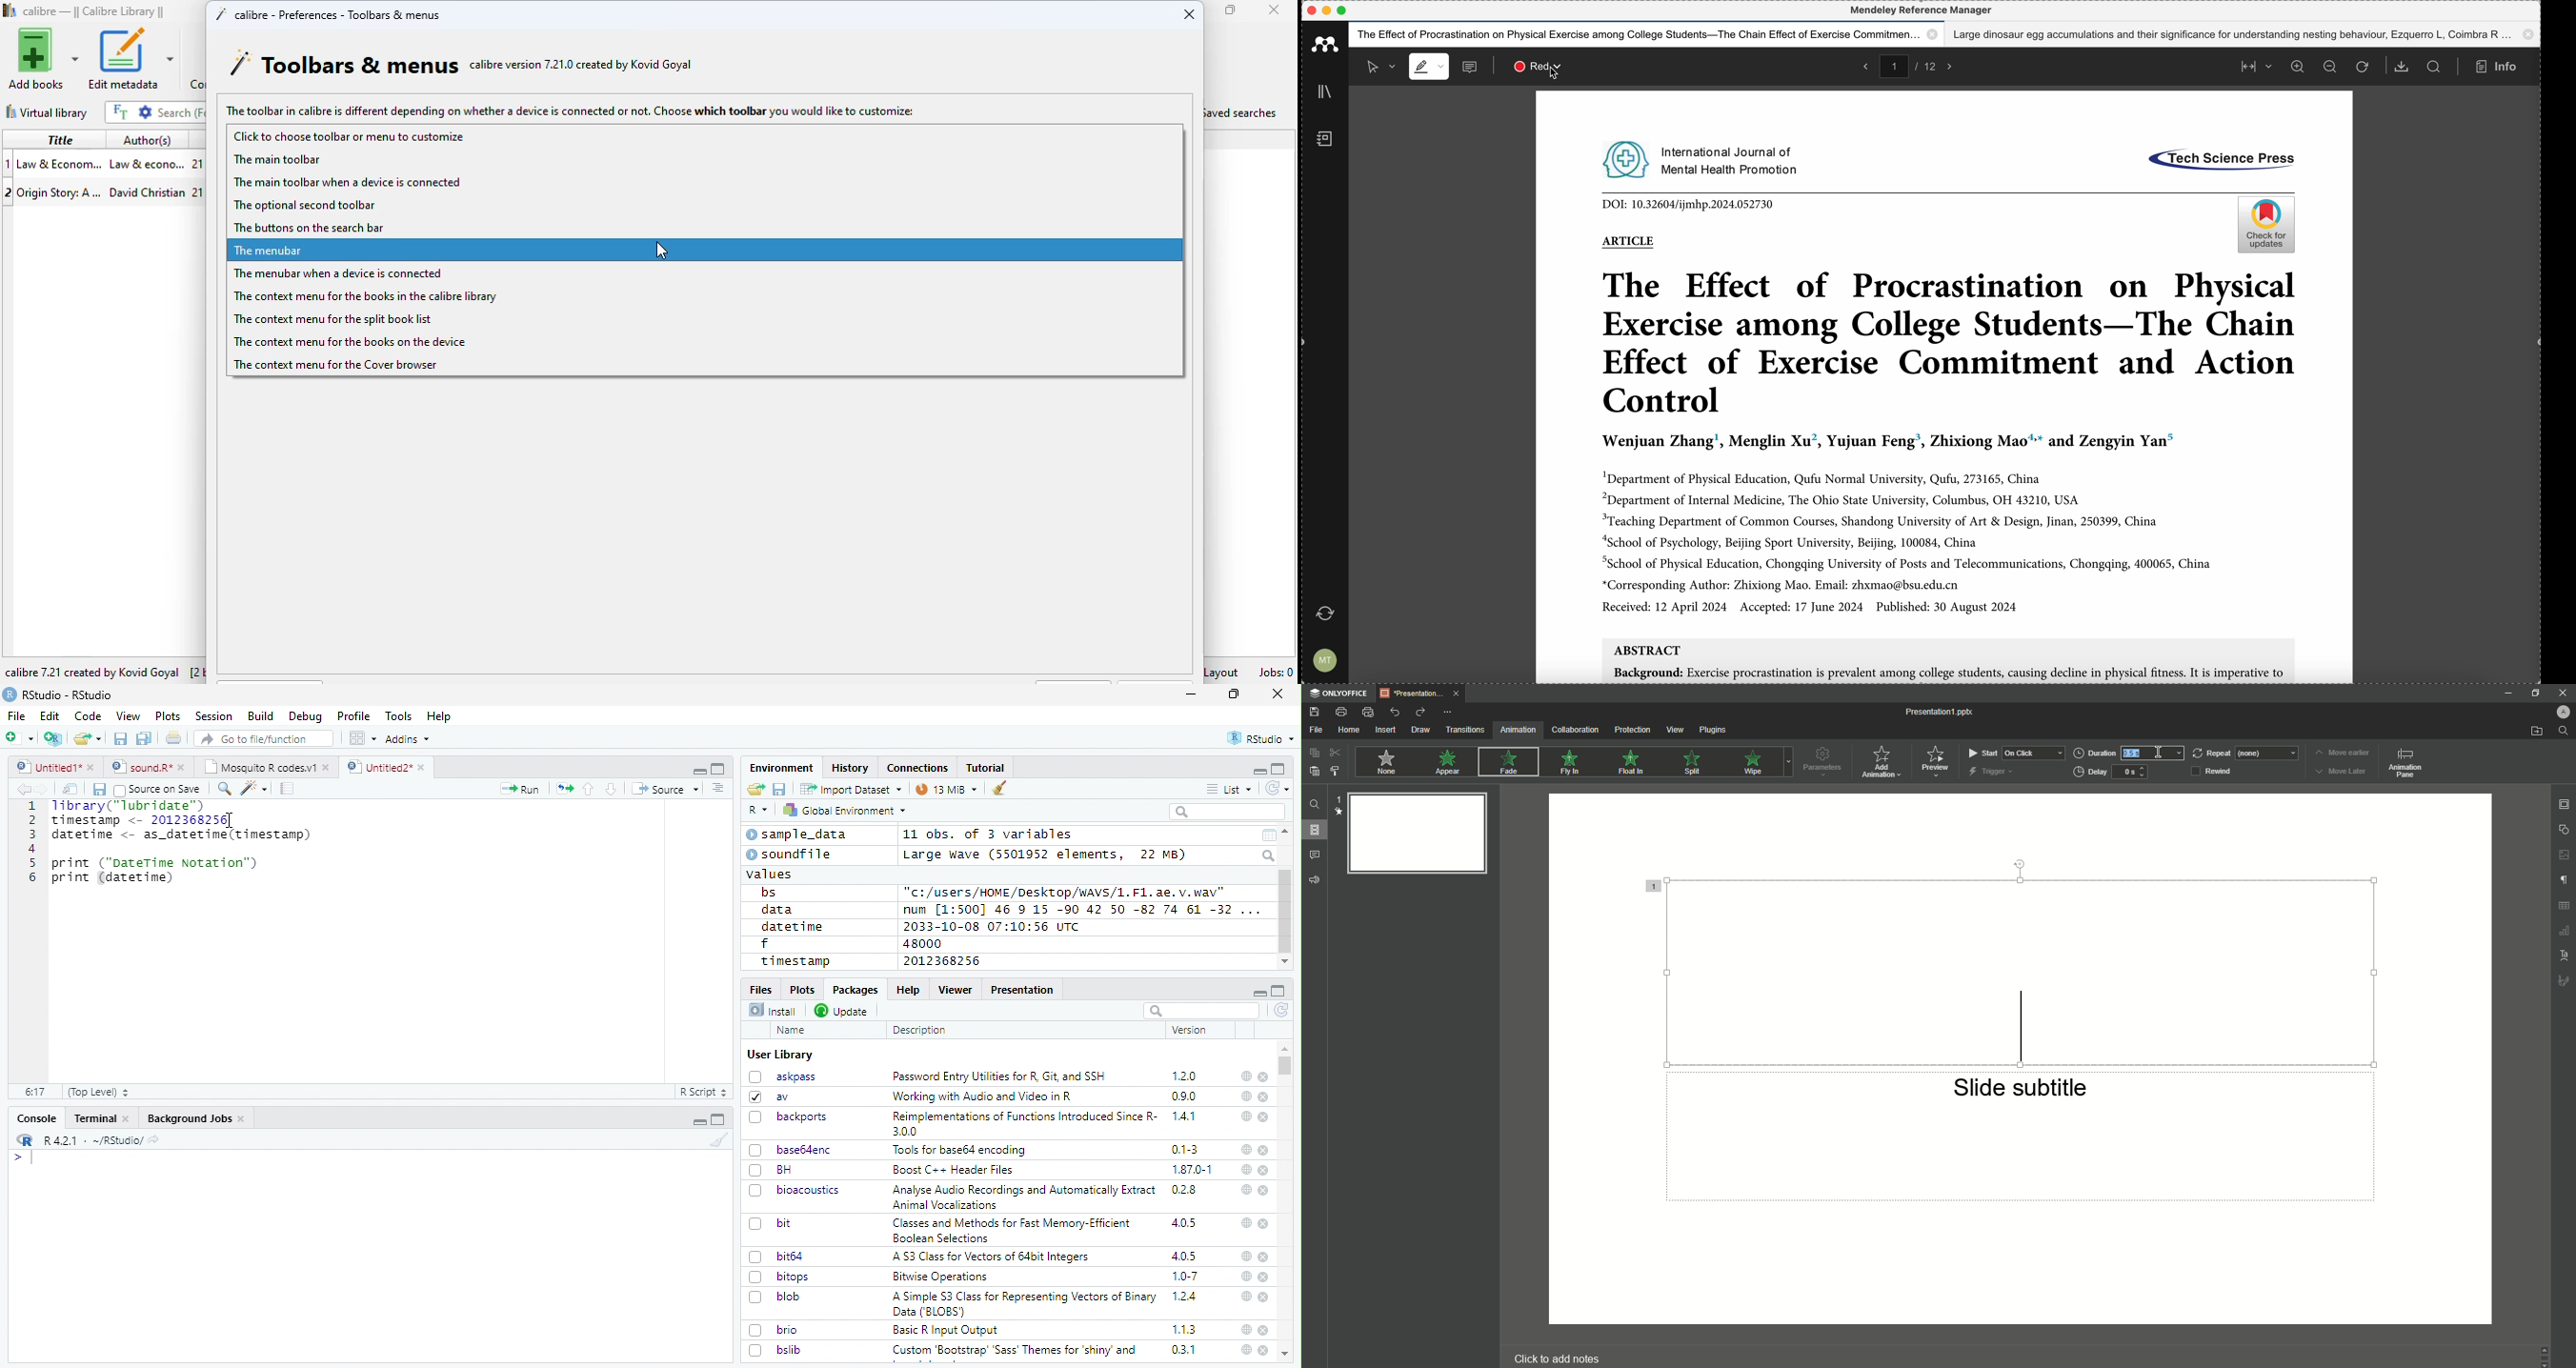 This screenshot has width=2576, height=1372. I want to click on Global Environment, so click(846, 809).